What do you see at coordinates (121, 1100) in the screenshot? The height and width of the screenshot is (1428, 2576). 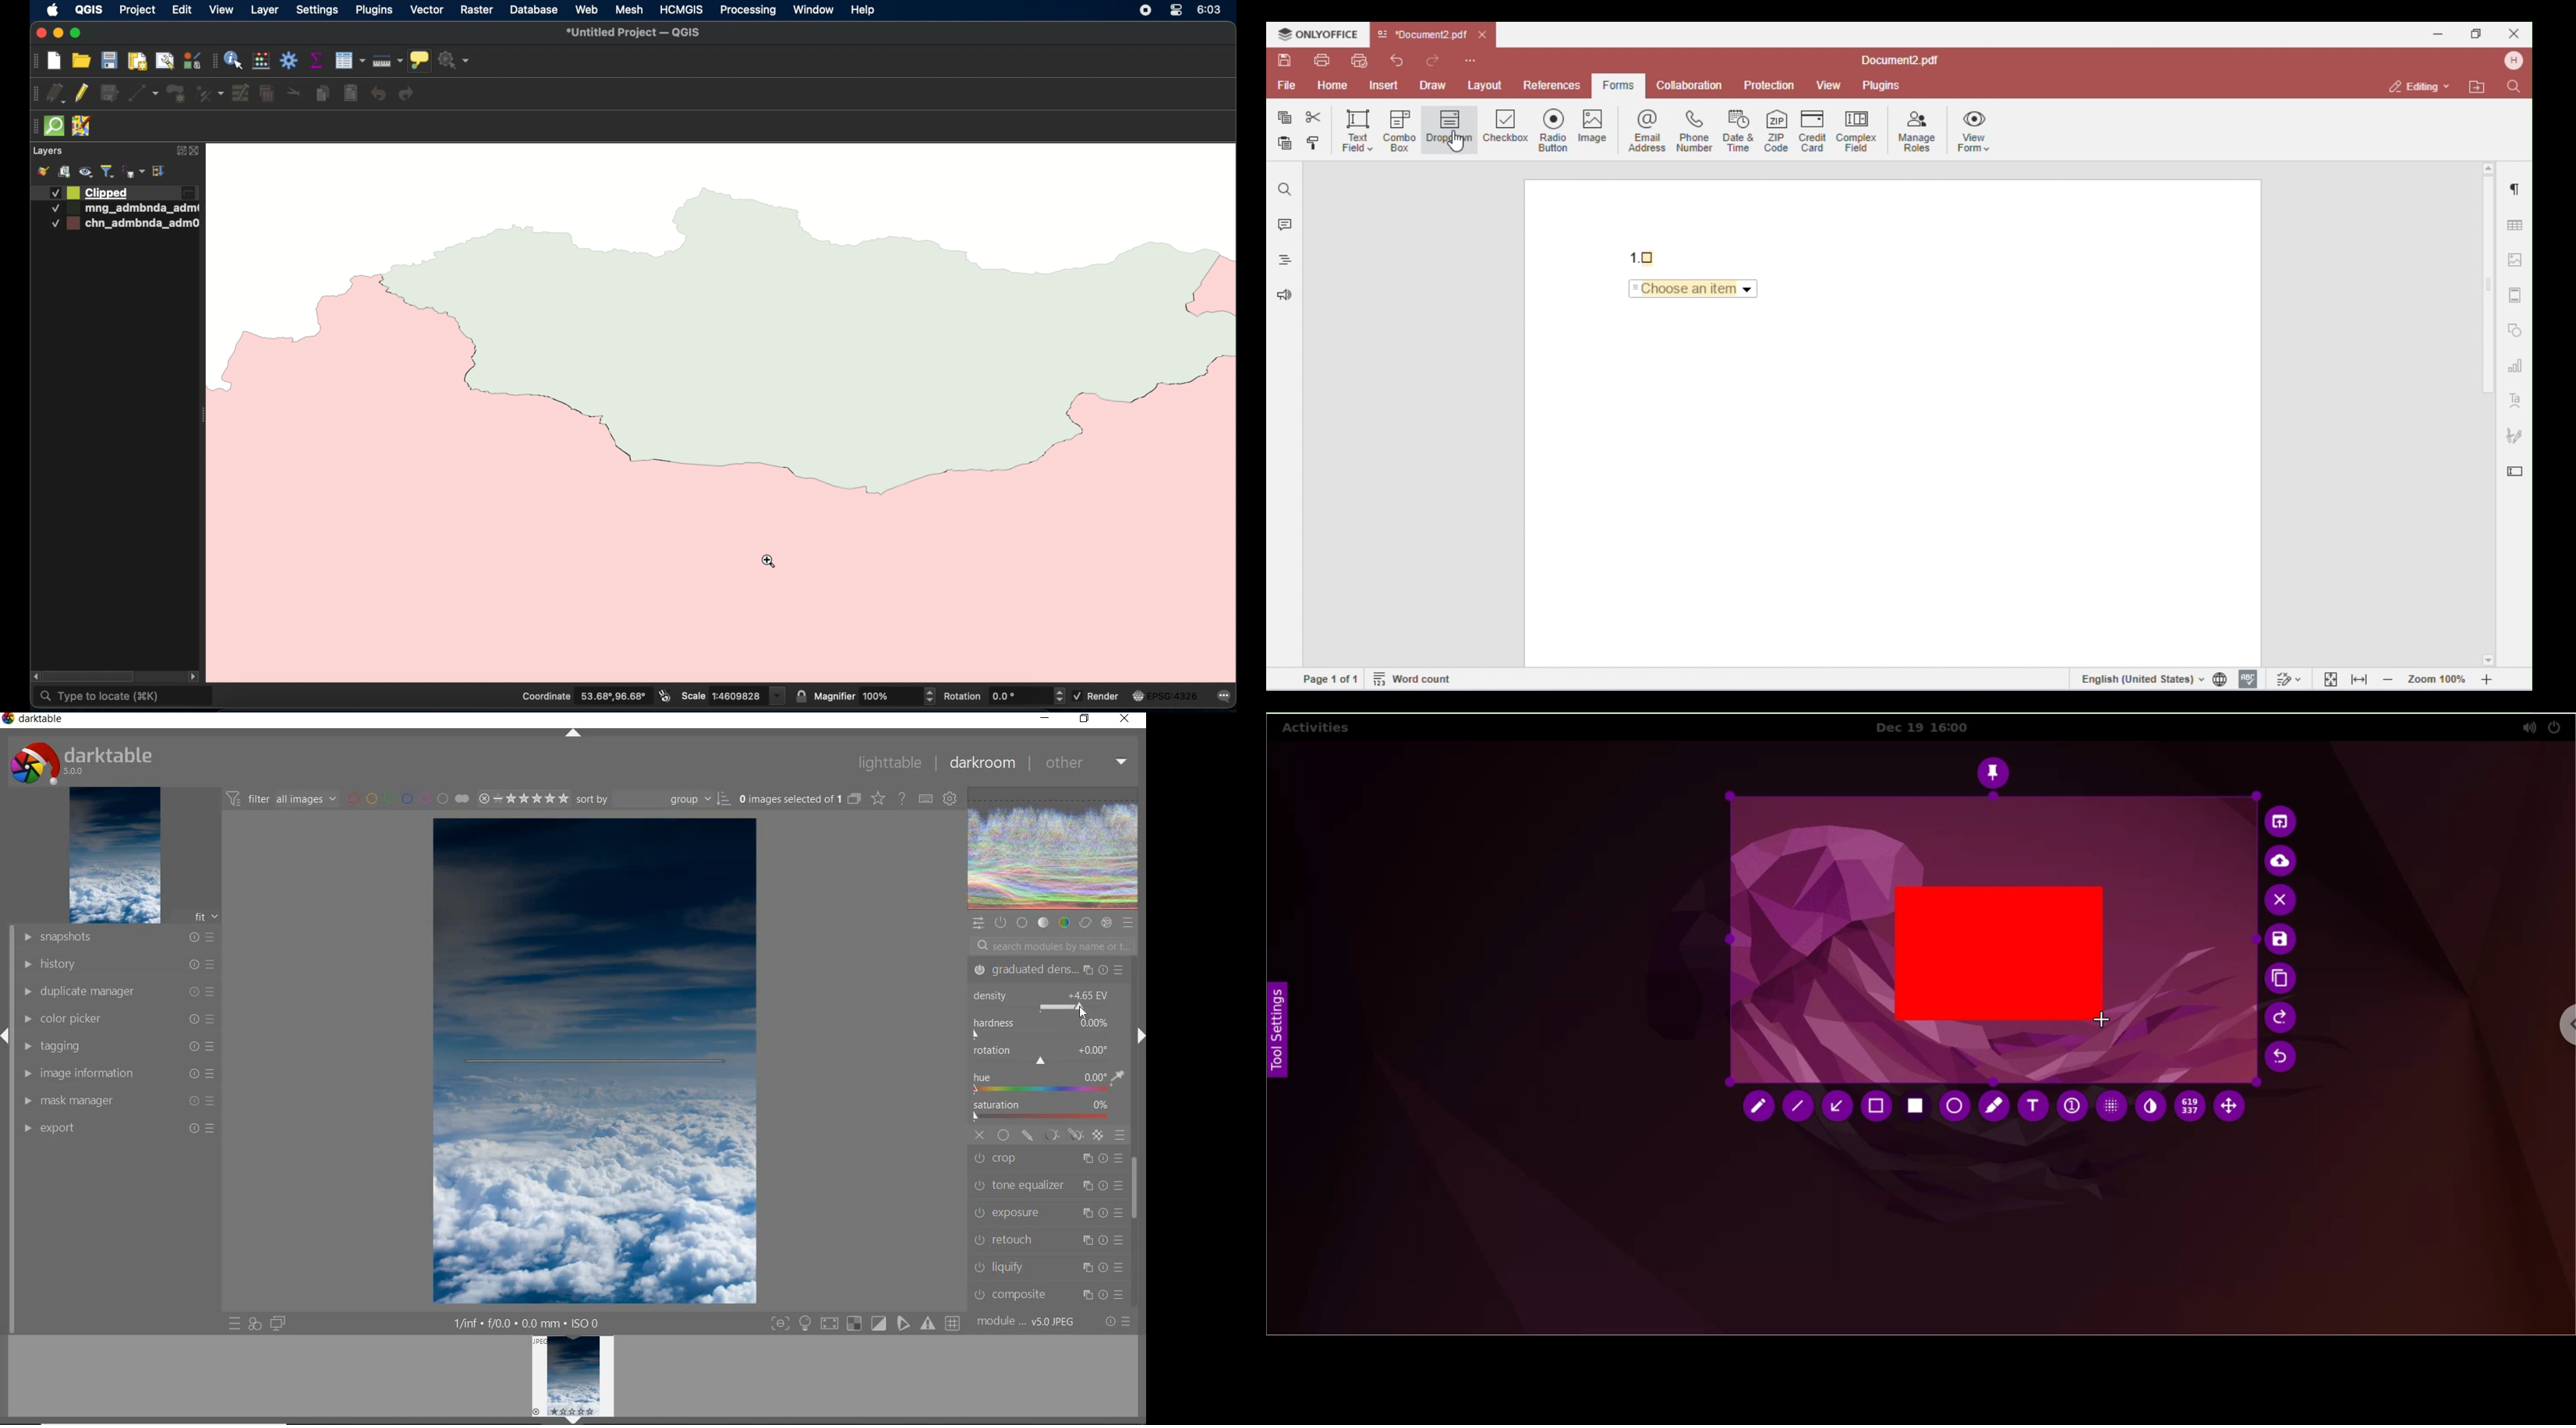 I see `MASK MANAGER` at bounding box center [121, 1100].